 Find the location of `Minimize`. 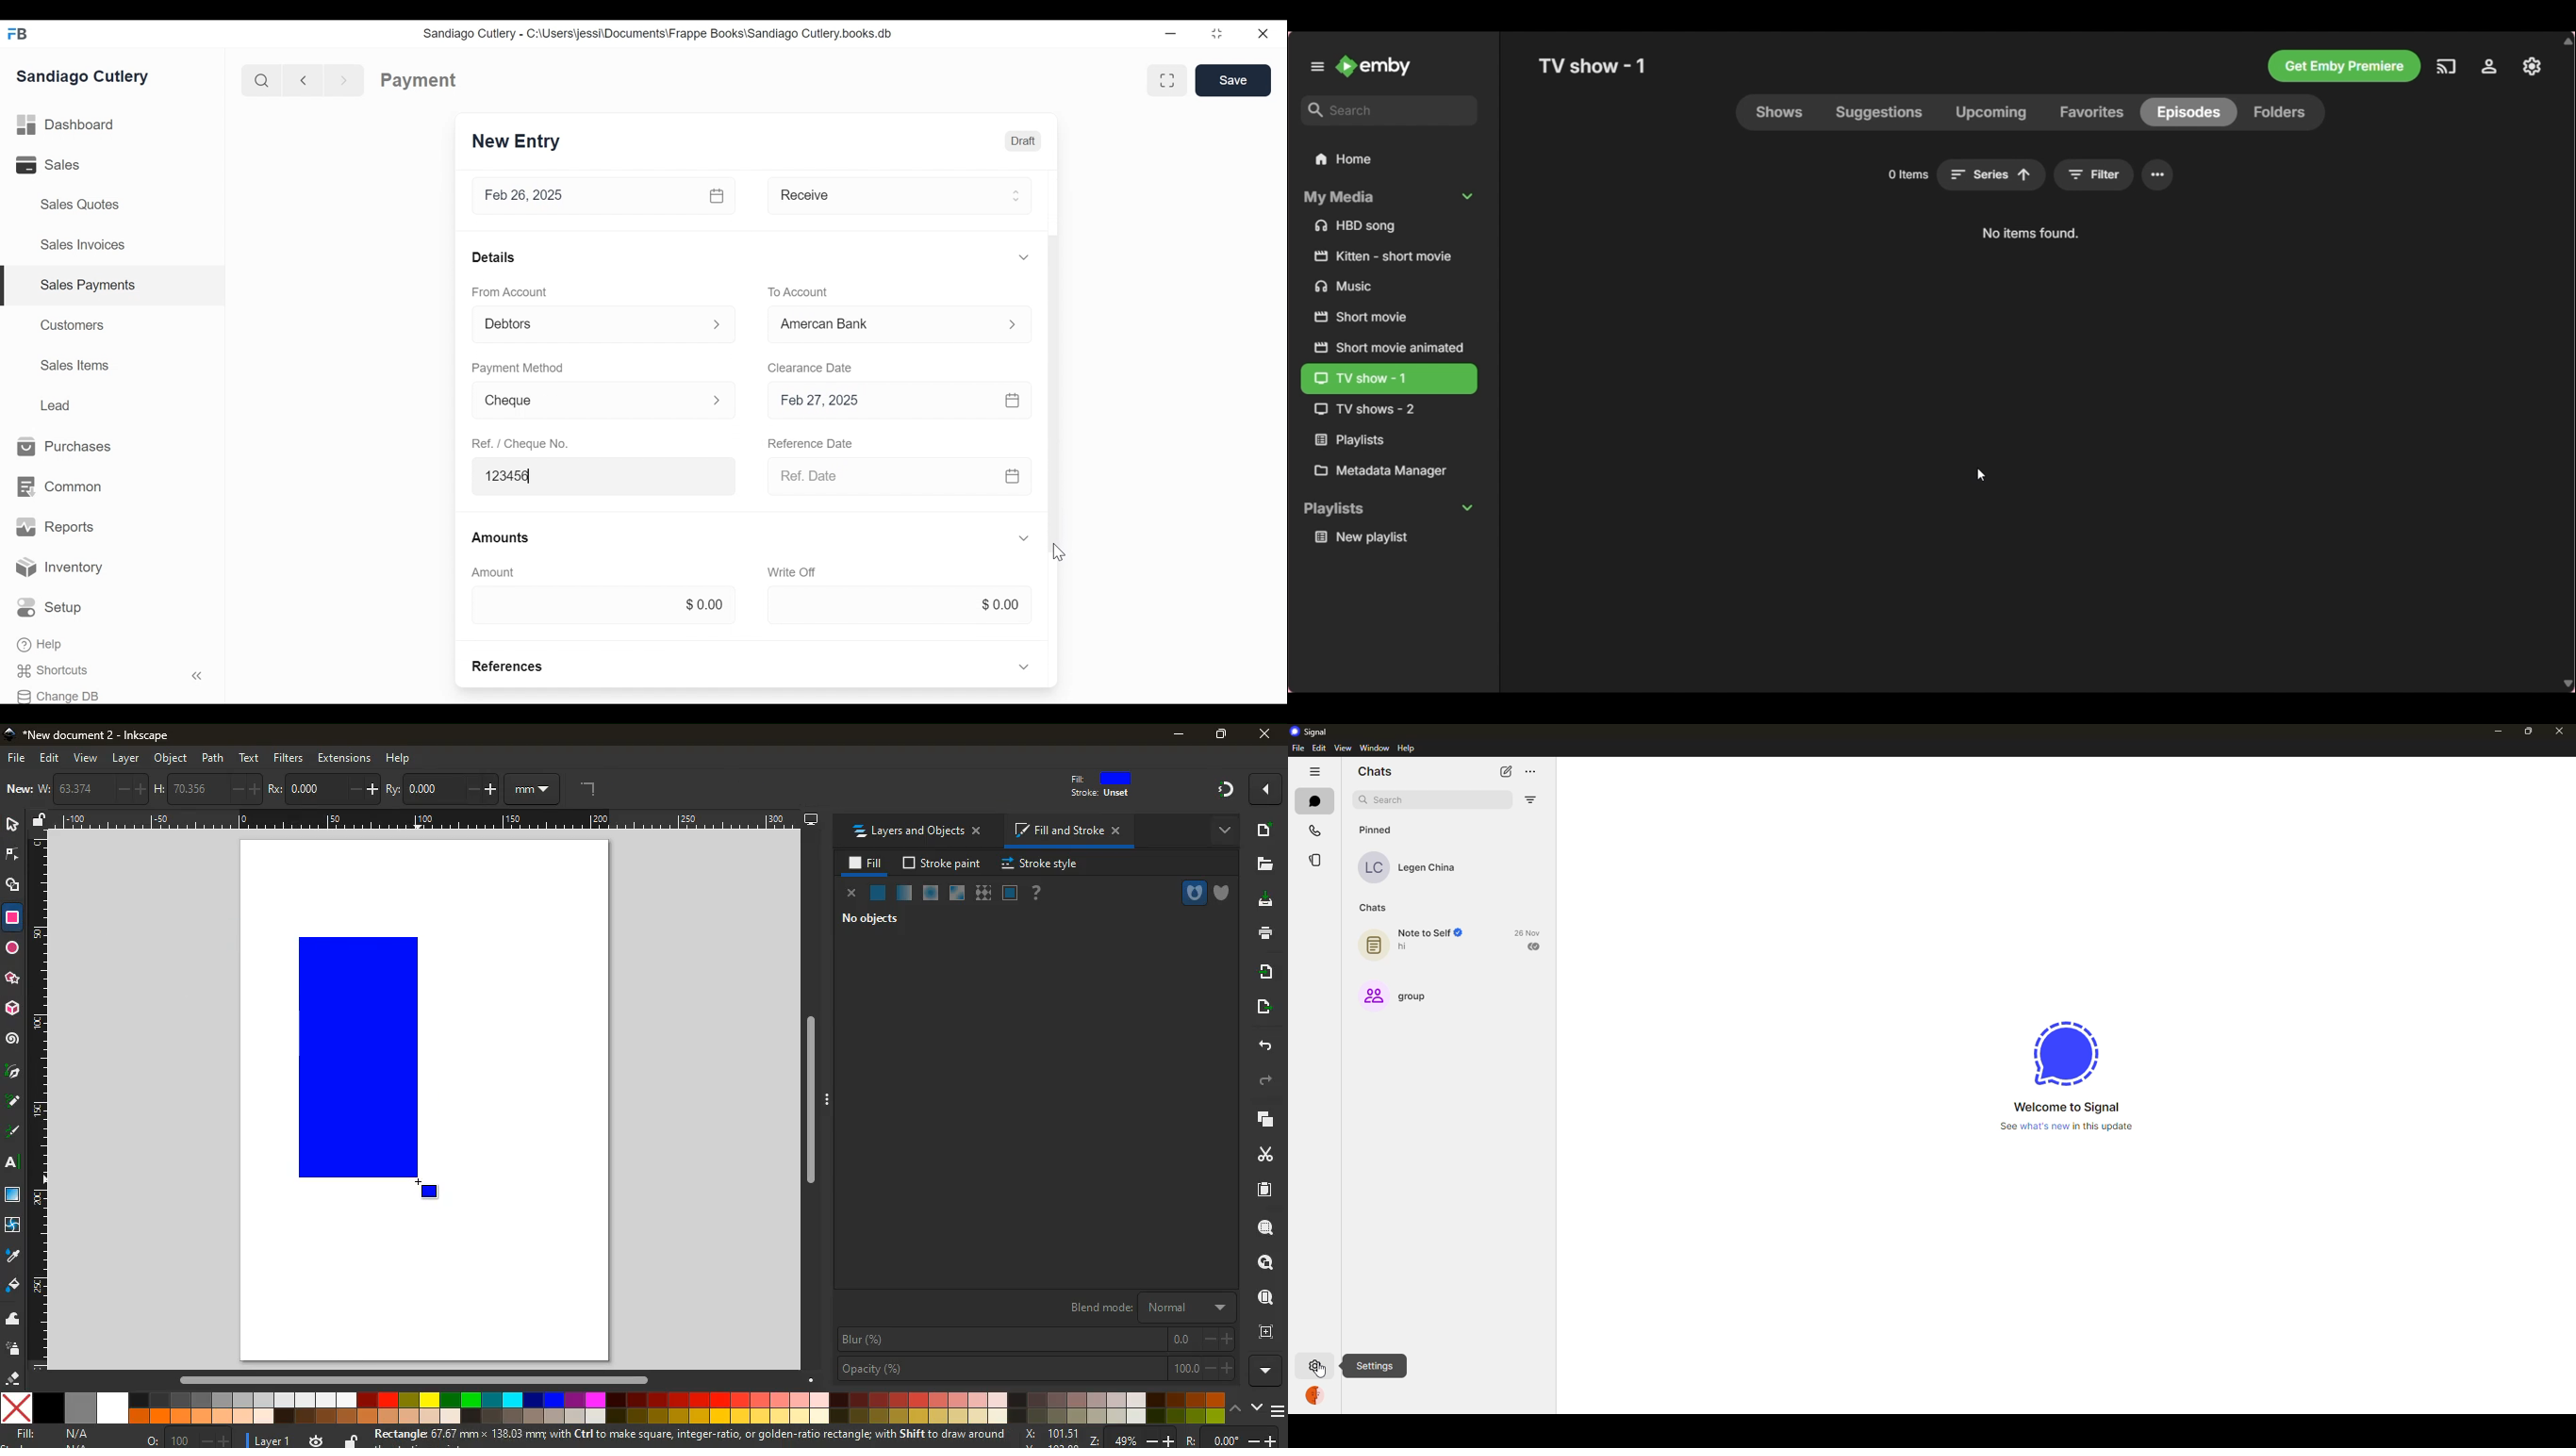

Minimize is located at coordinates (1171, 35).